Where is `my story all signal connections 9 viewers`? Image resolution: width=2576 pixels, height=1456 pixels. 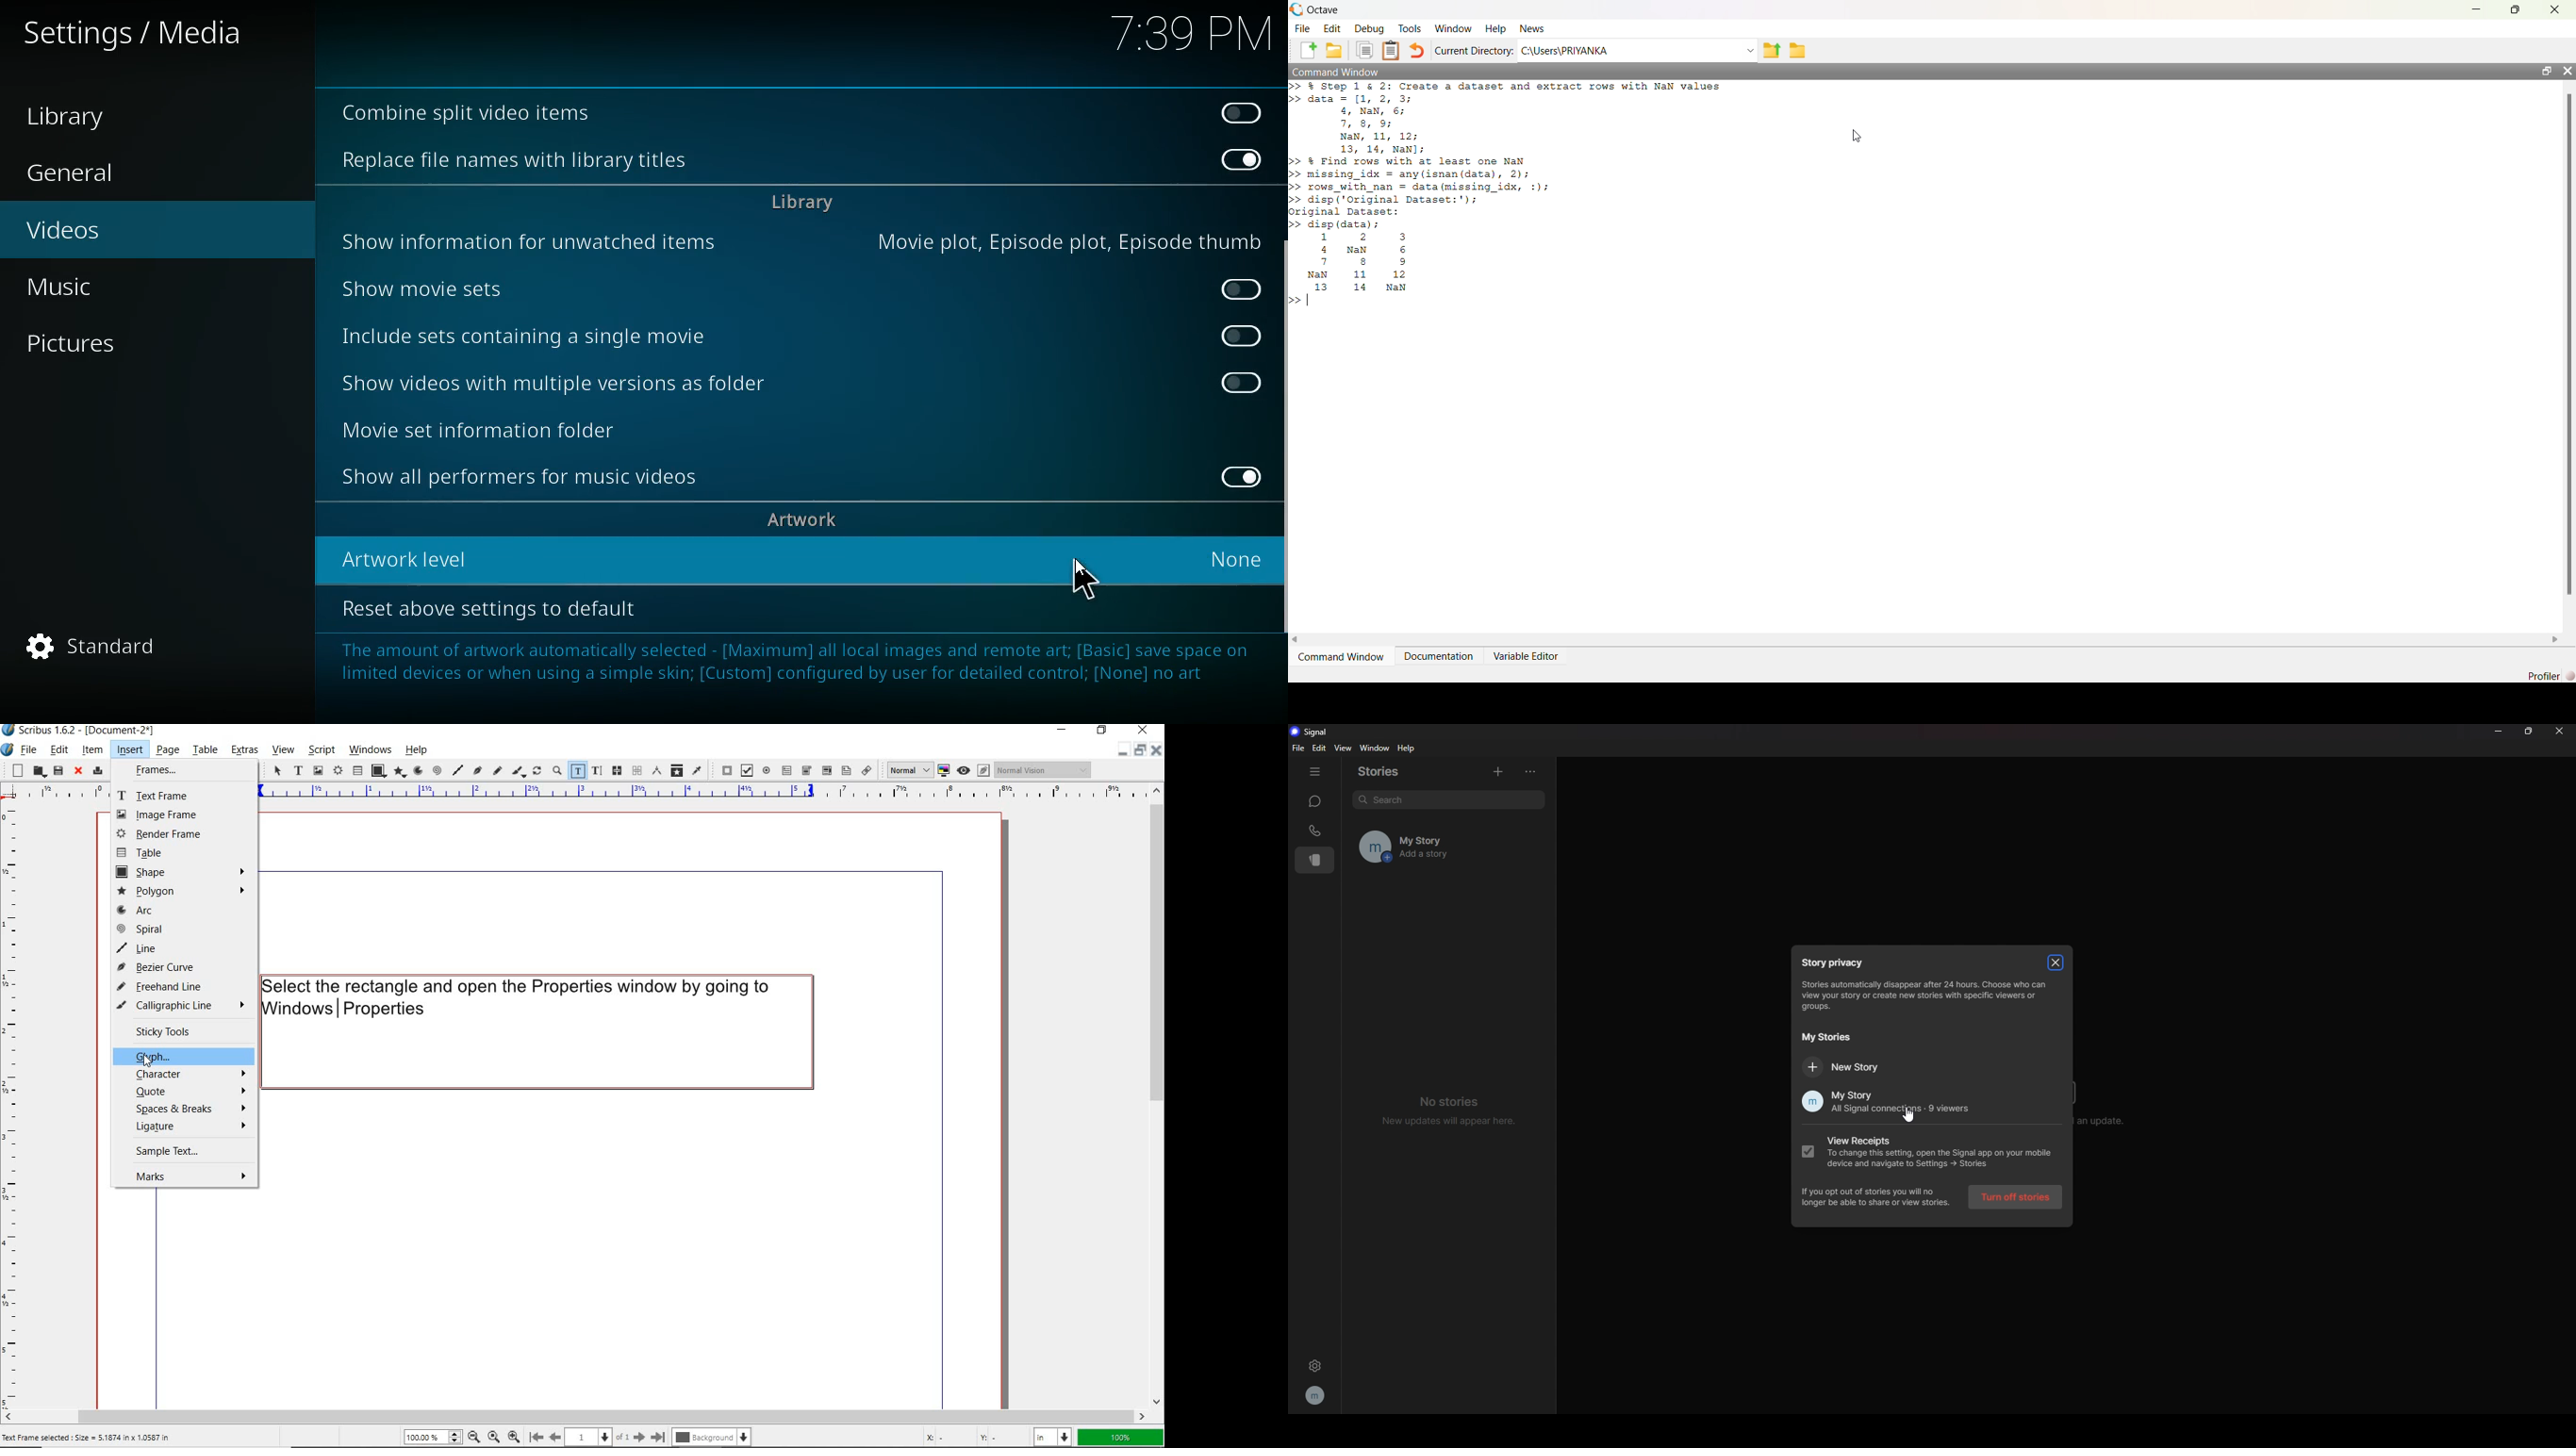 my story all signal connections 9 viewers is located at coordinates (1883, 1103).